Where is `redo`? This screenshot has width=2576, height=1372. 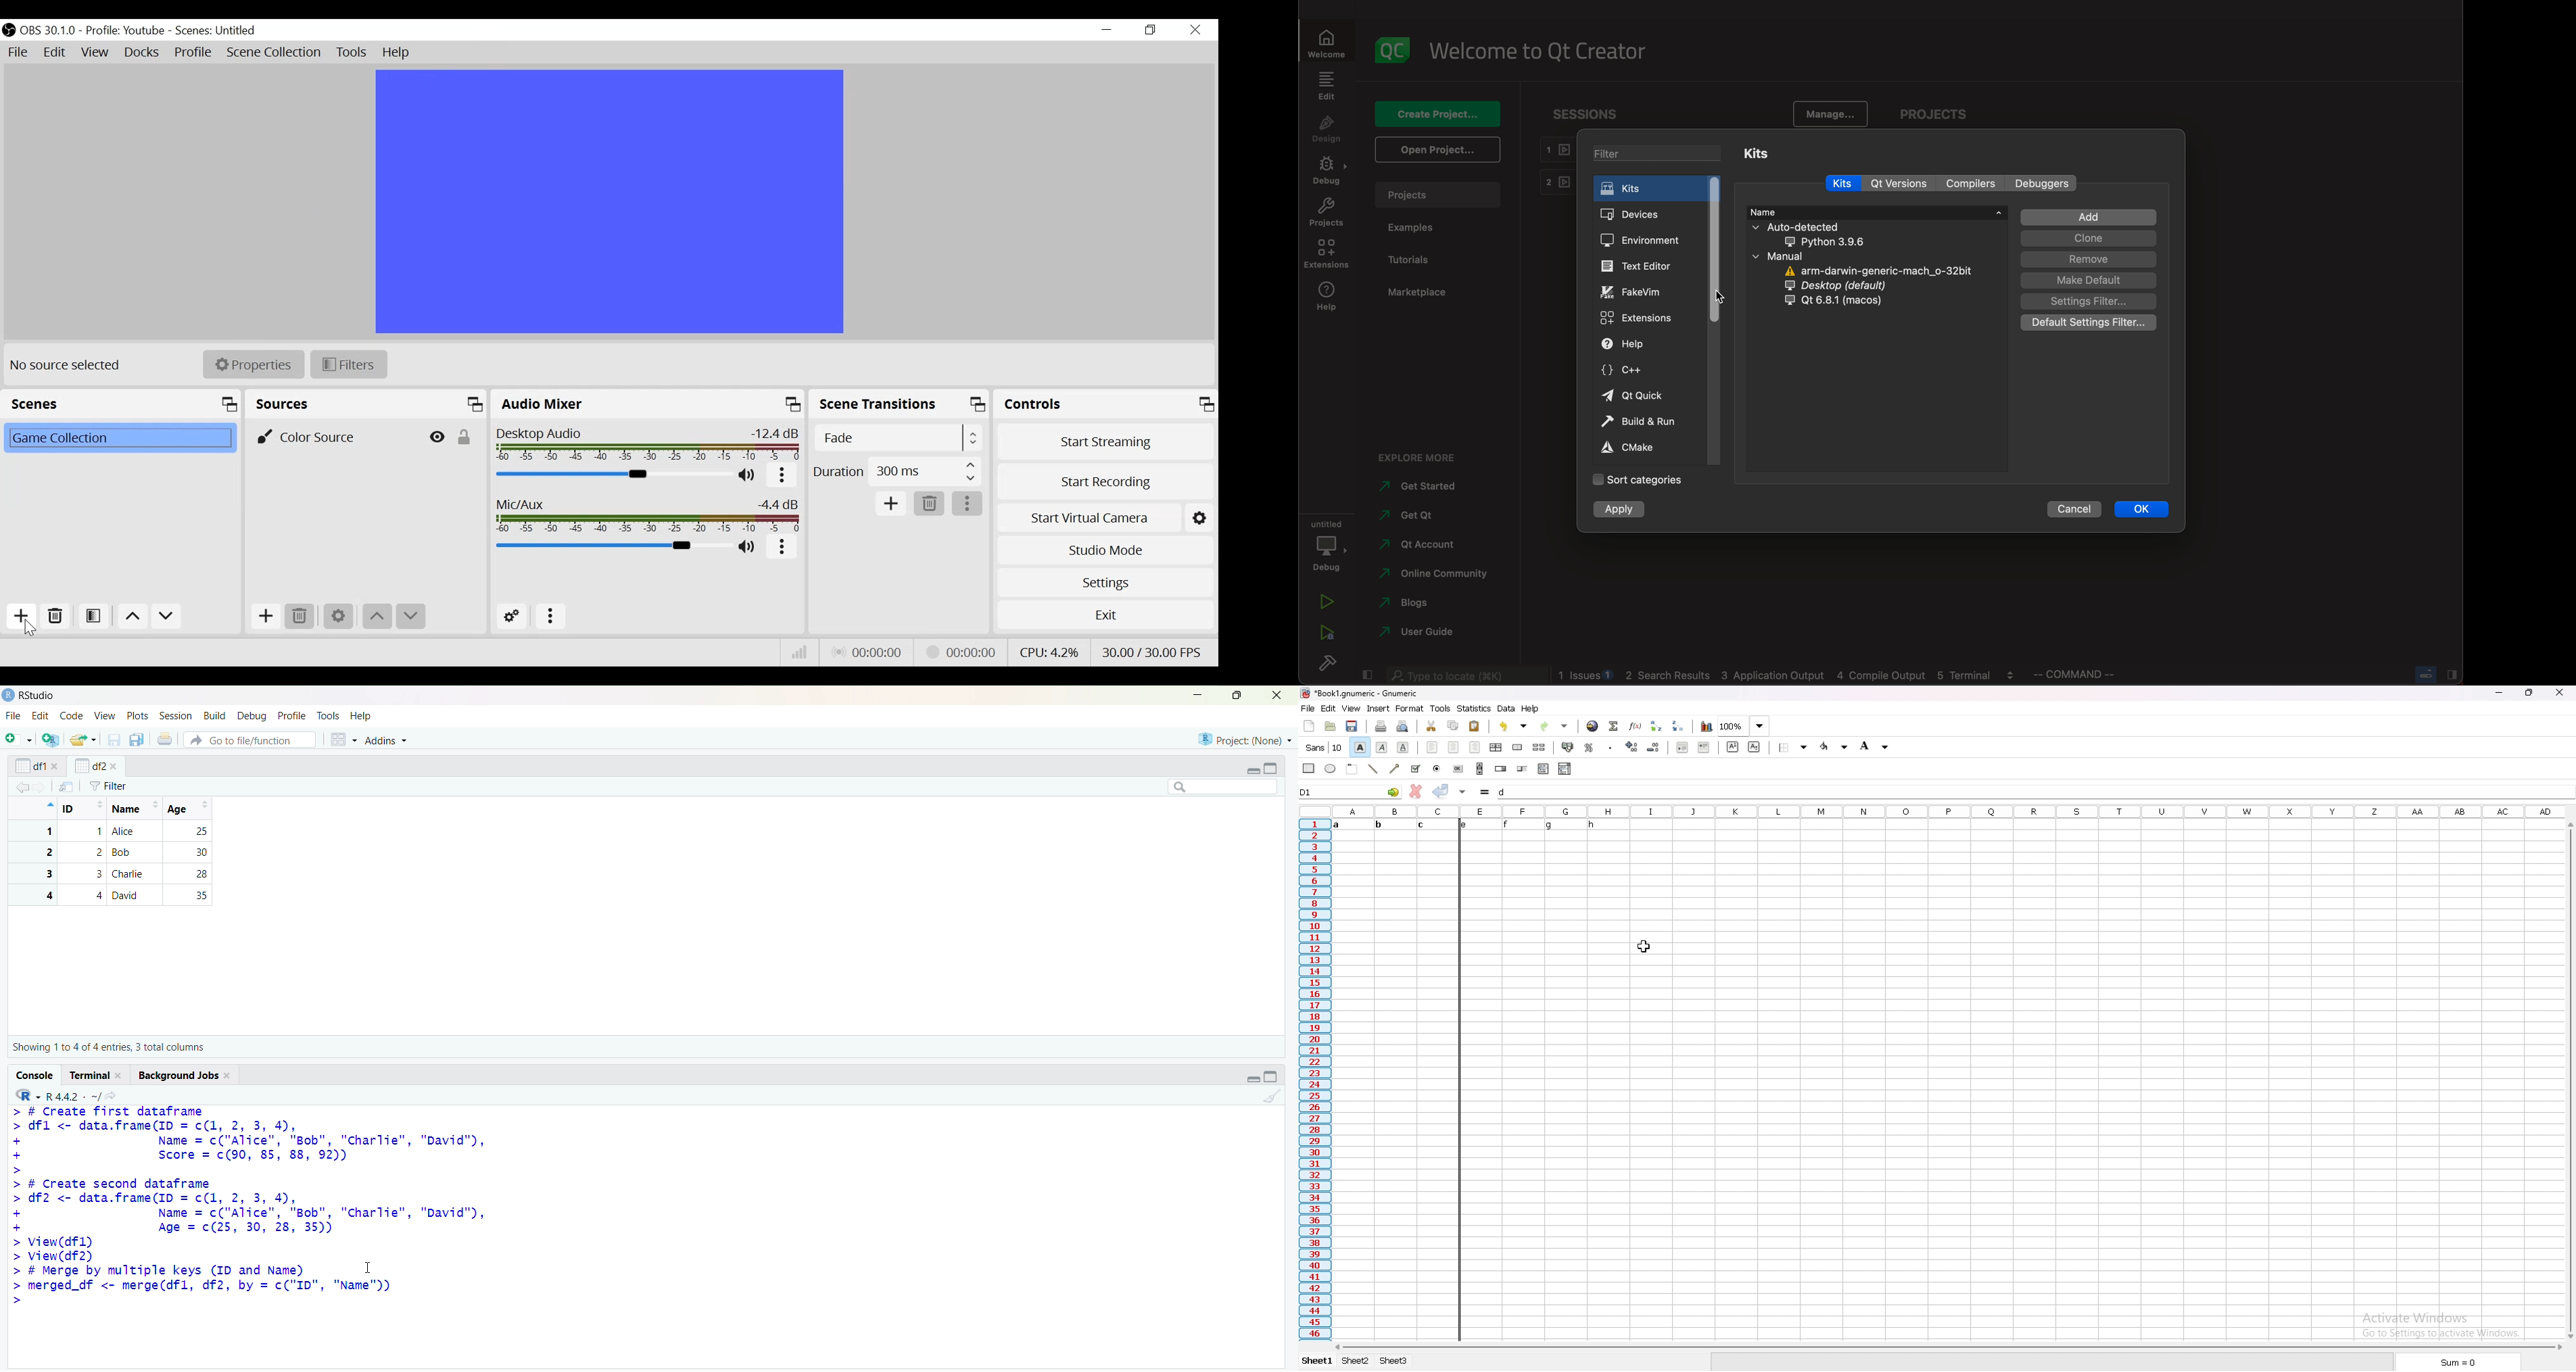
redo is located at coordinates (1556, 726).